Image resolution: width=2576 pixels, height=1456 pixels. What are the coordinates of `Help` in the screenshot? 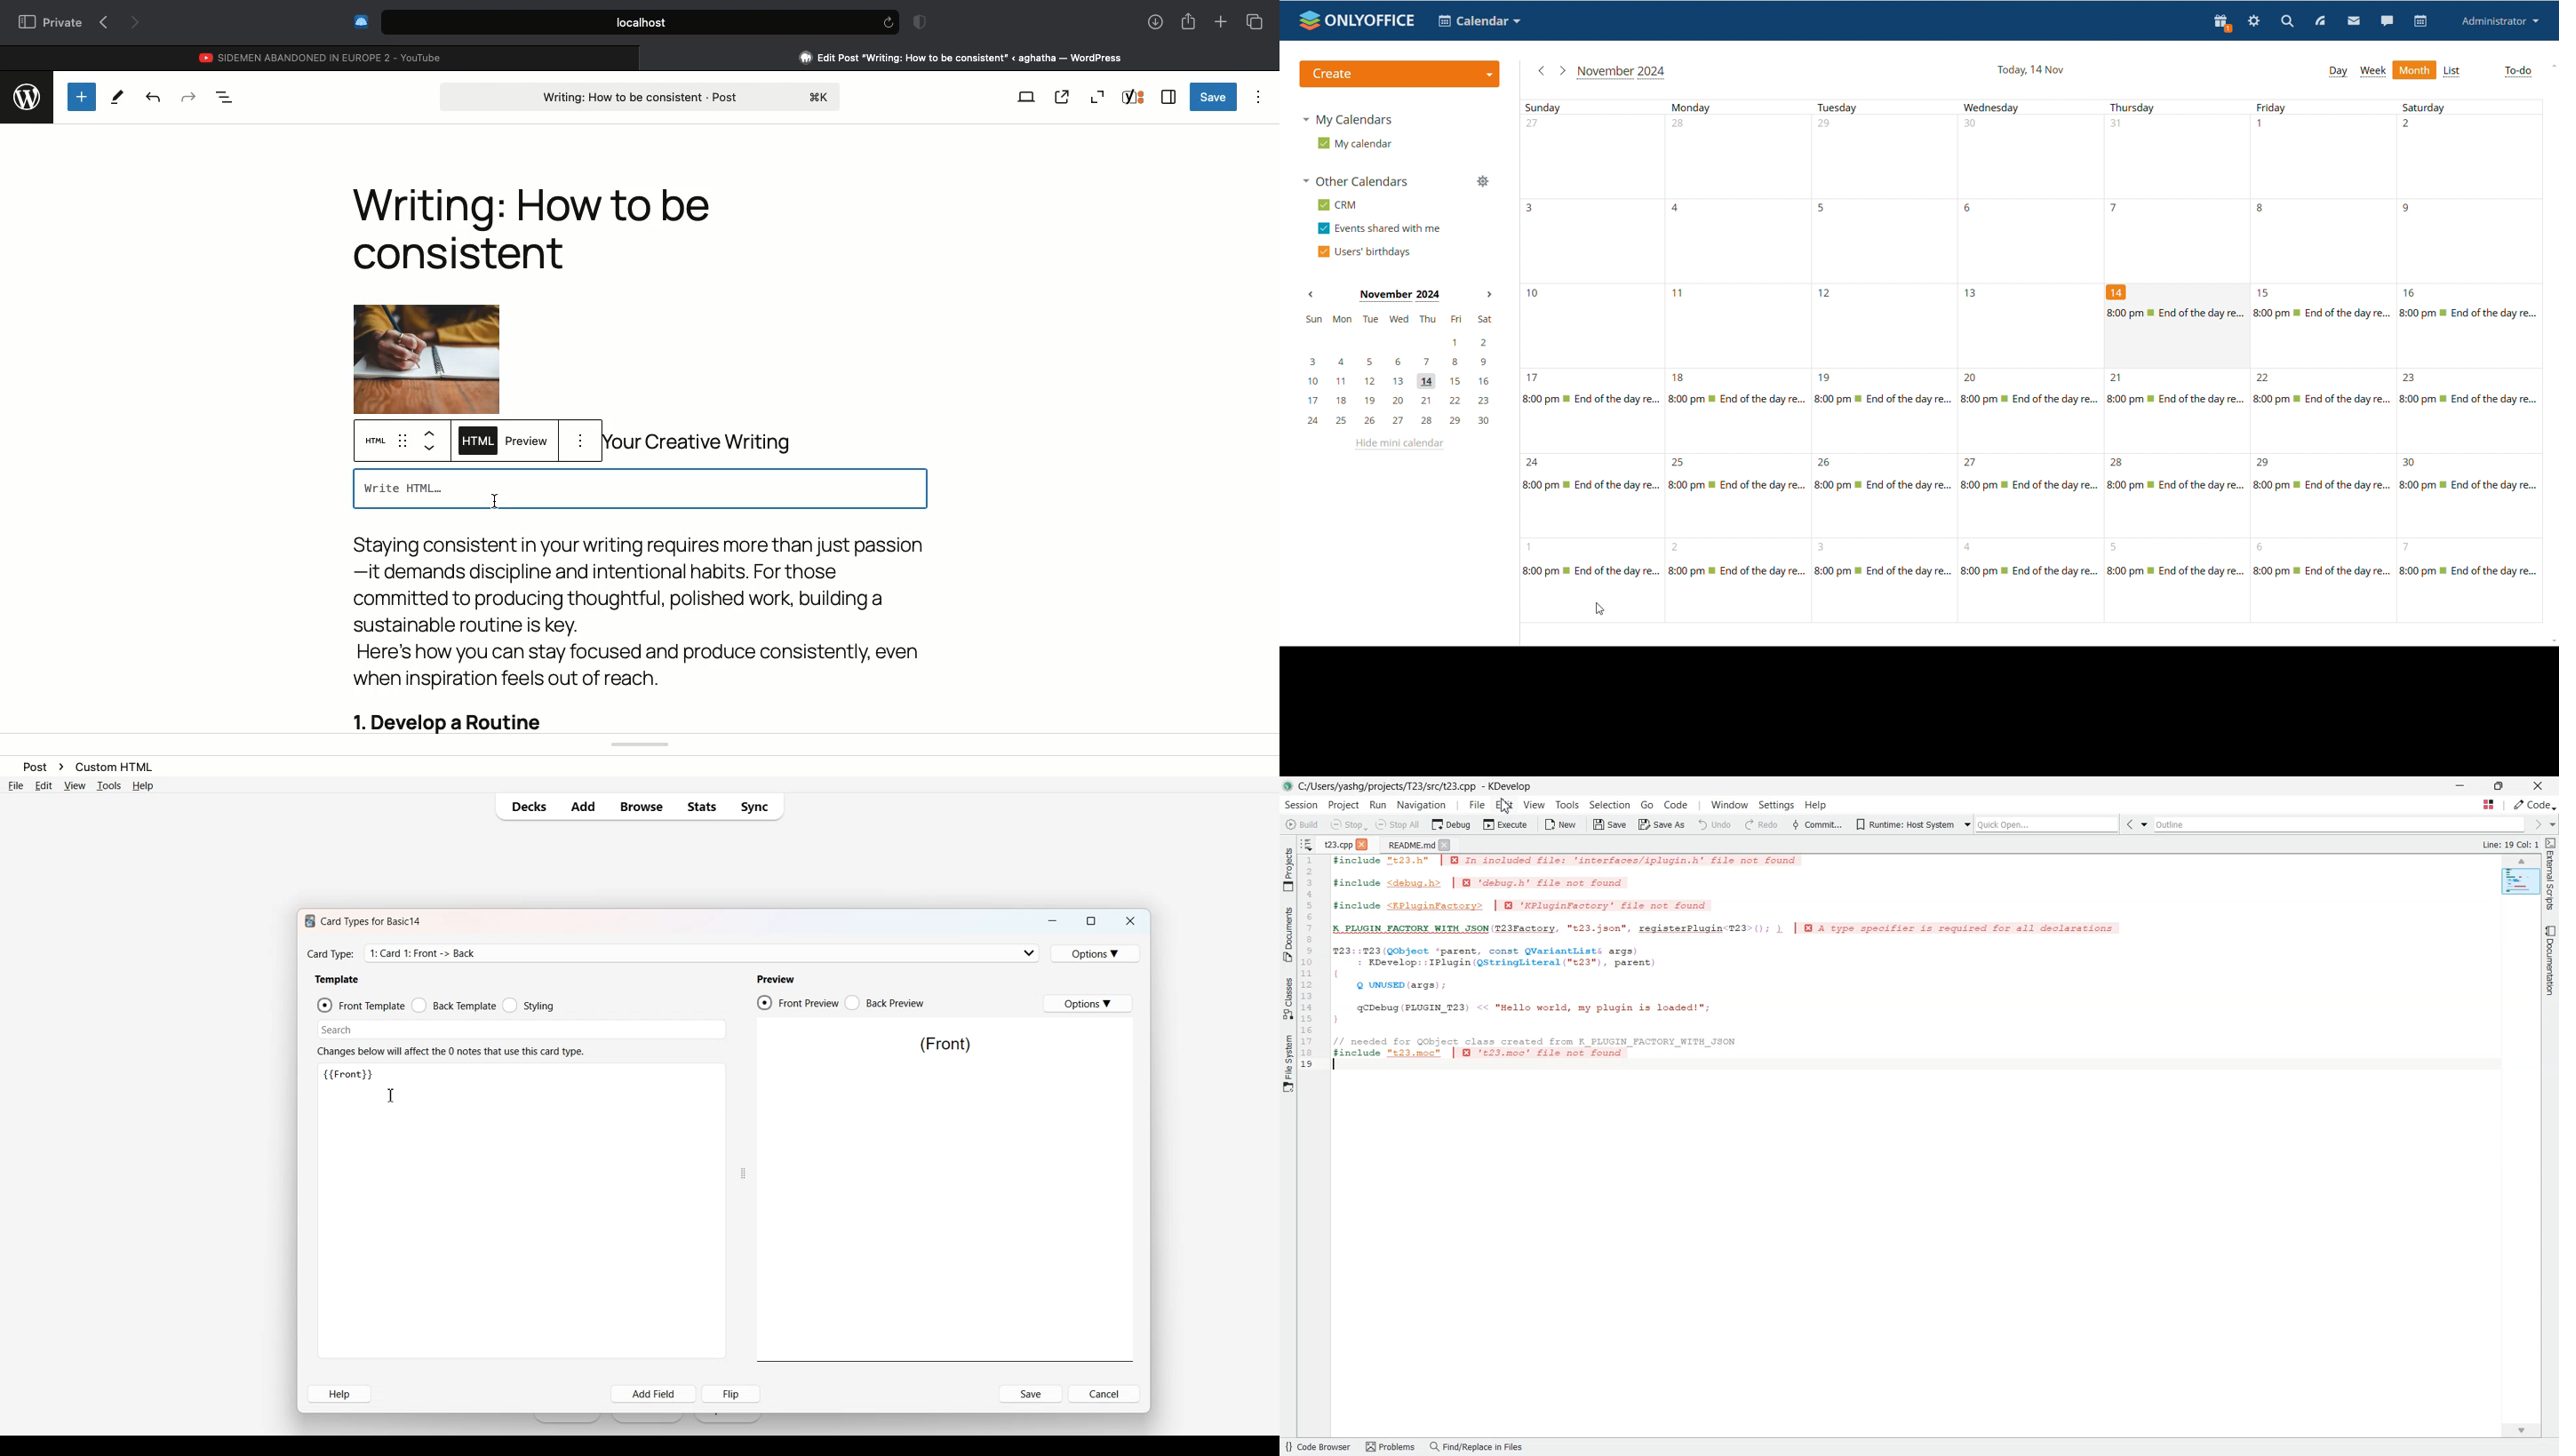 It's located at (340, 1394).